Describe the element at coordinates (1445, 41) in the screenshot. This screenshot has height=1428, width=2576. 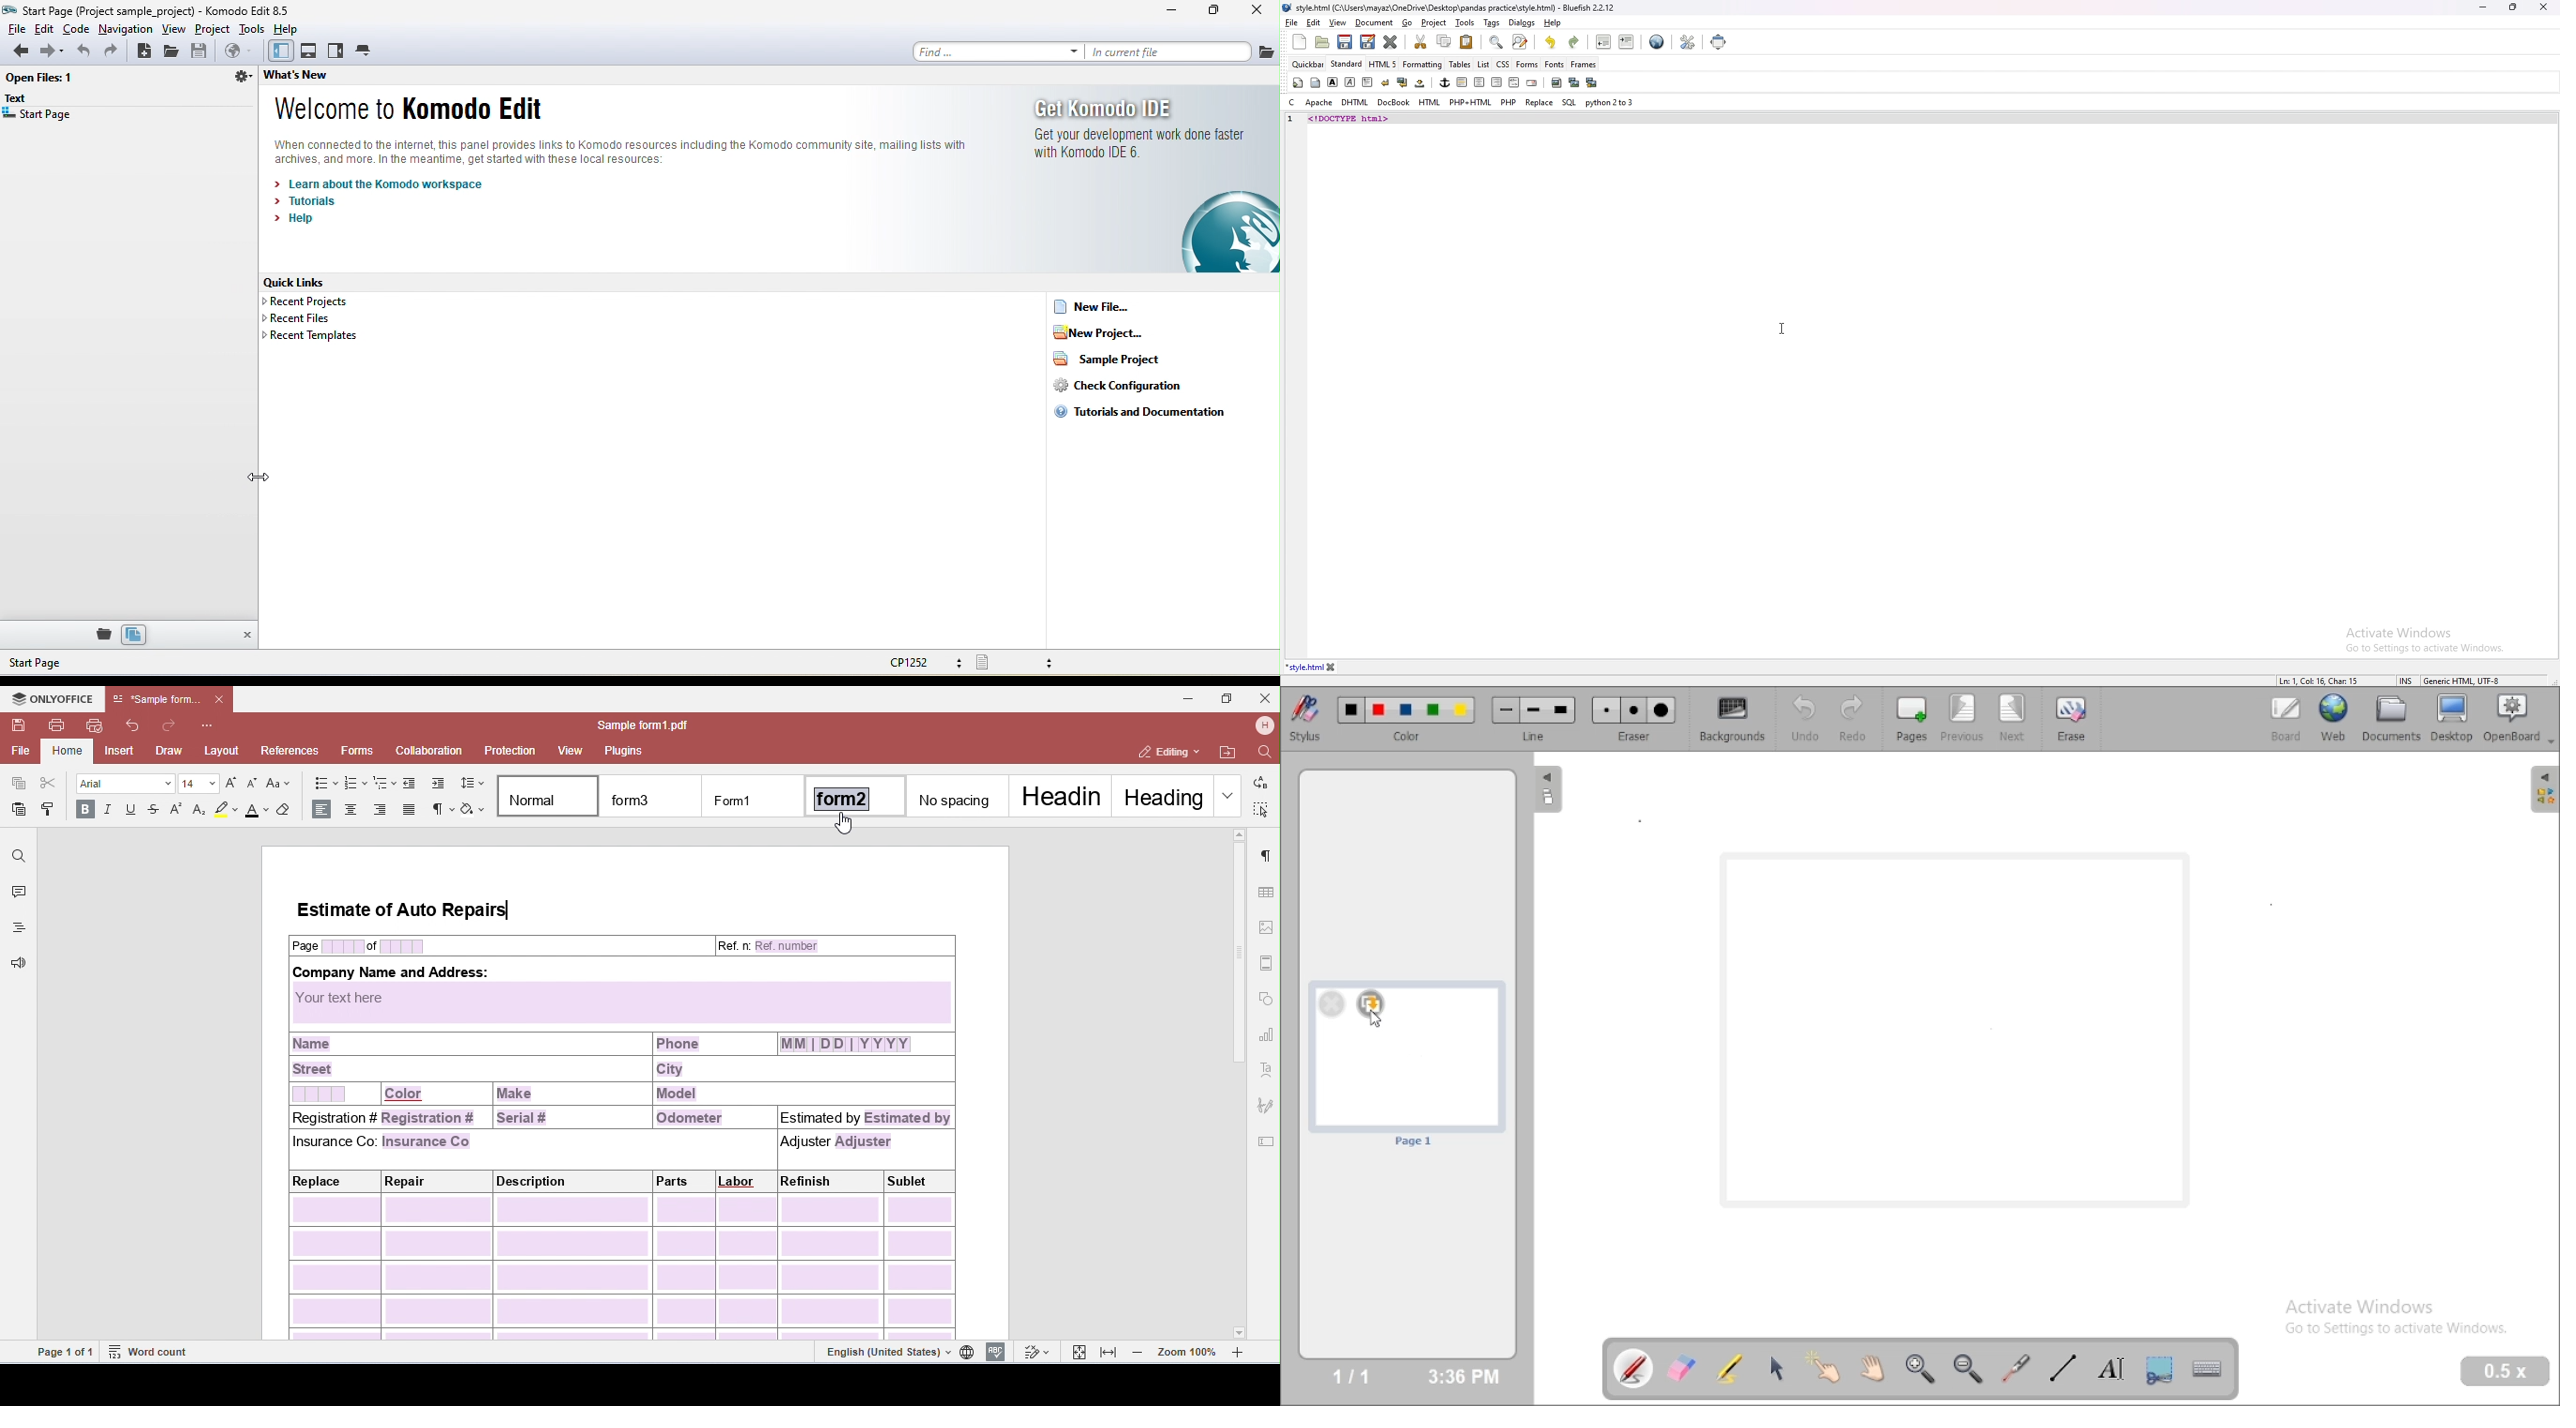
I see `copy` at that location.